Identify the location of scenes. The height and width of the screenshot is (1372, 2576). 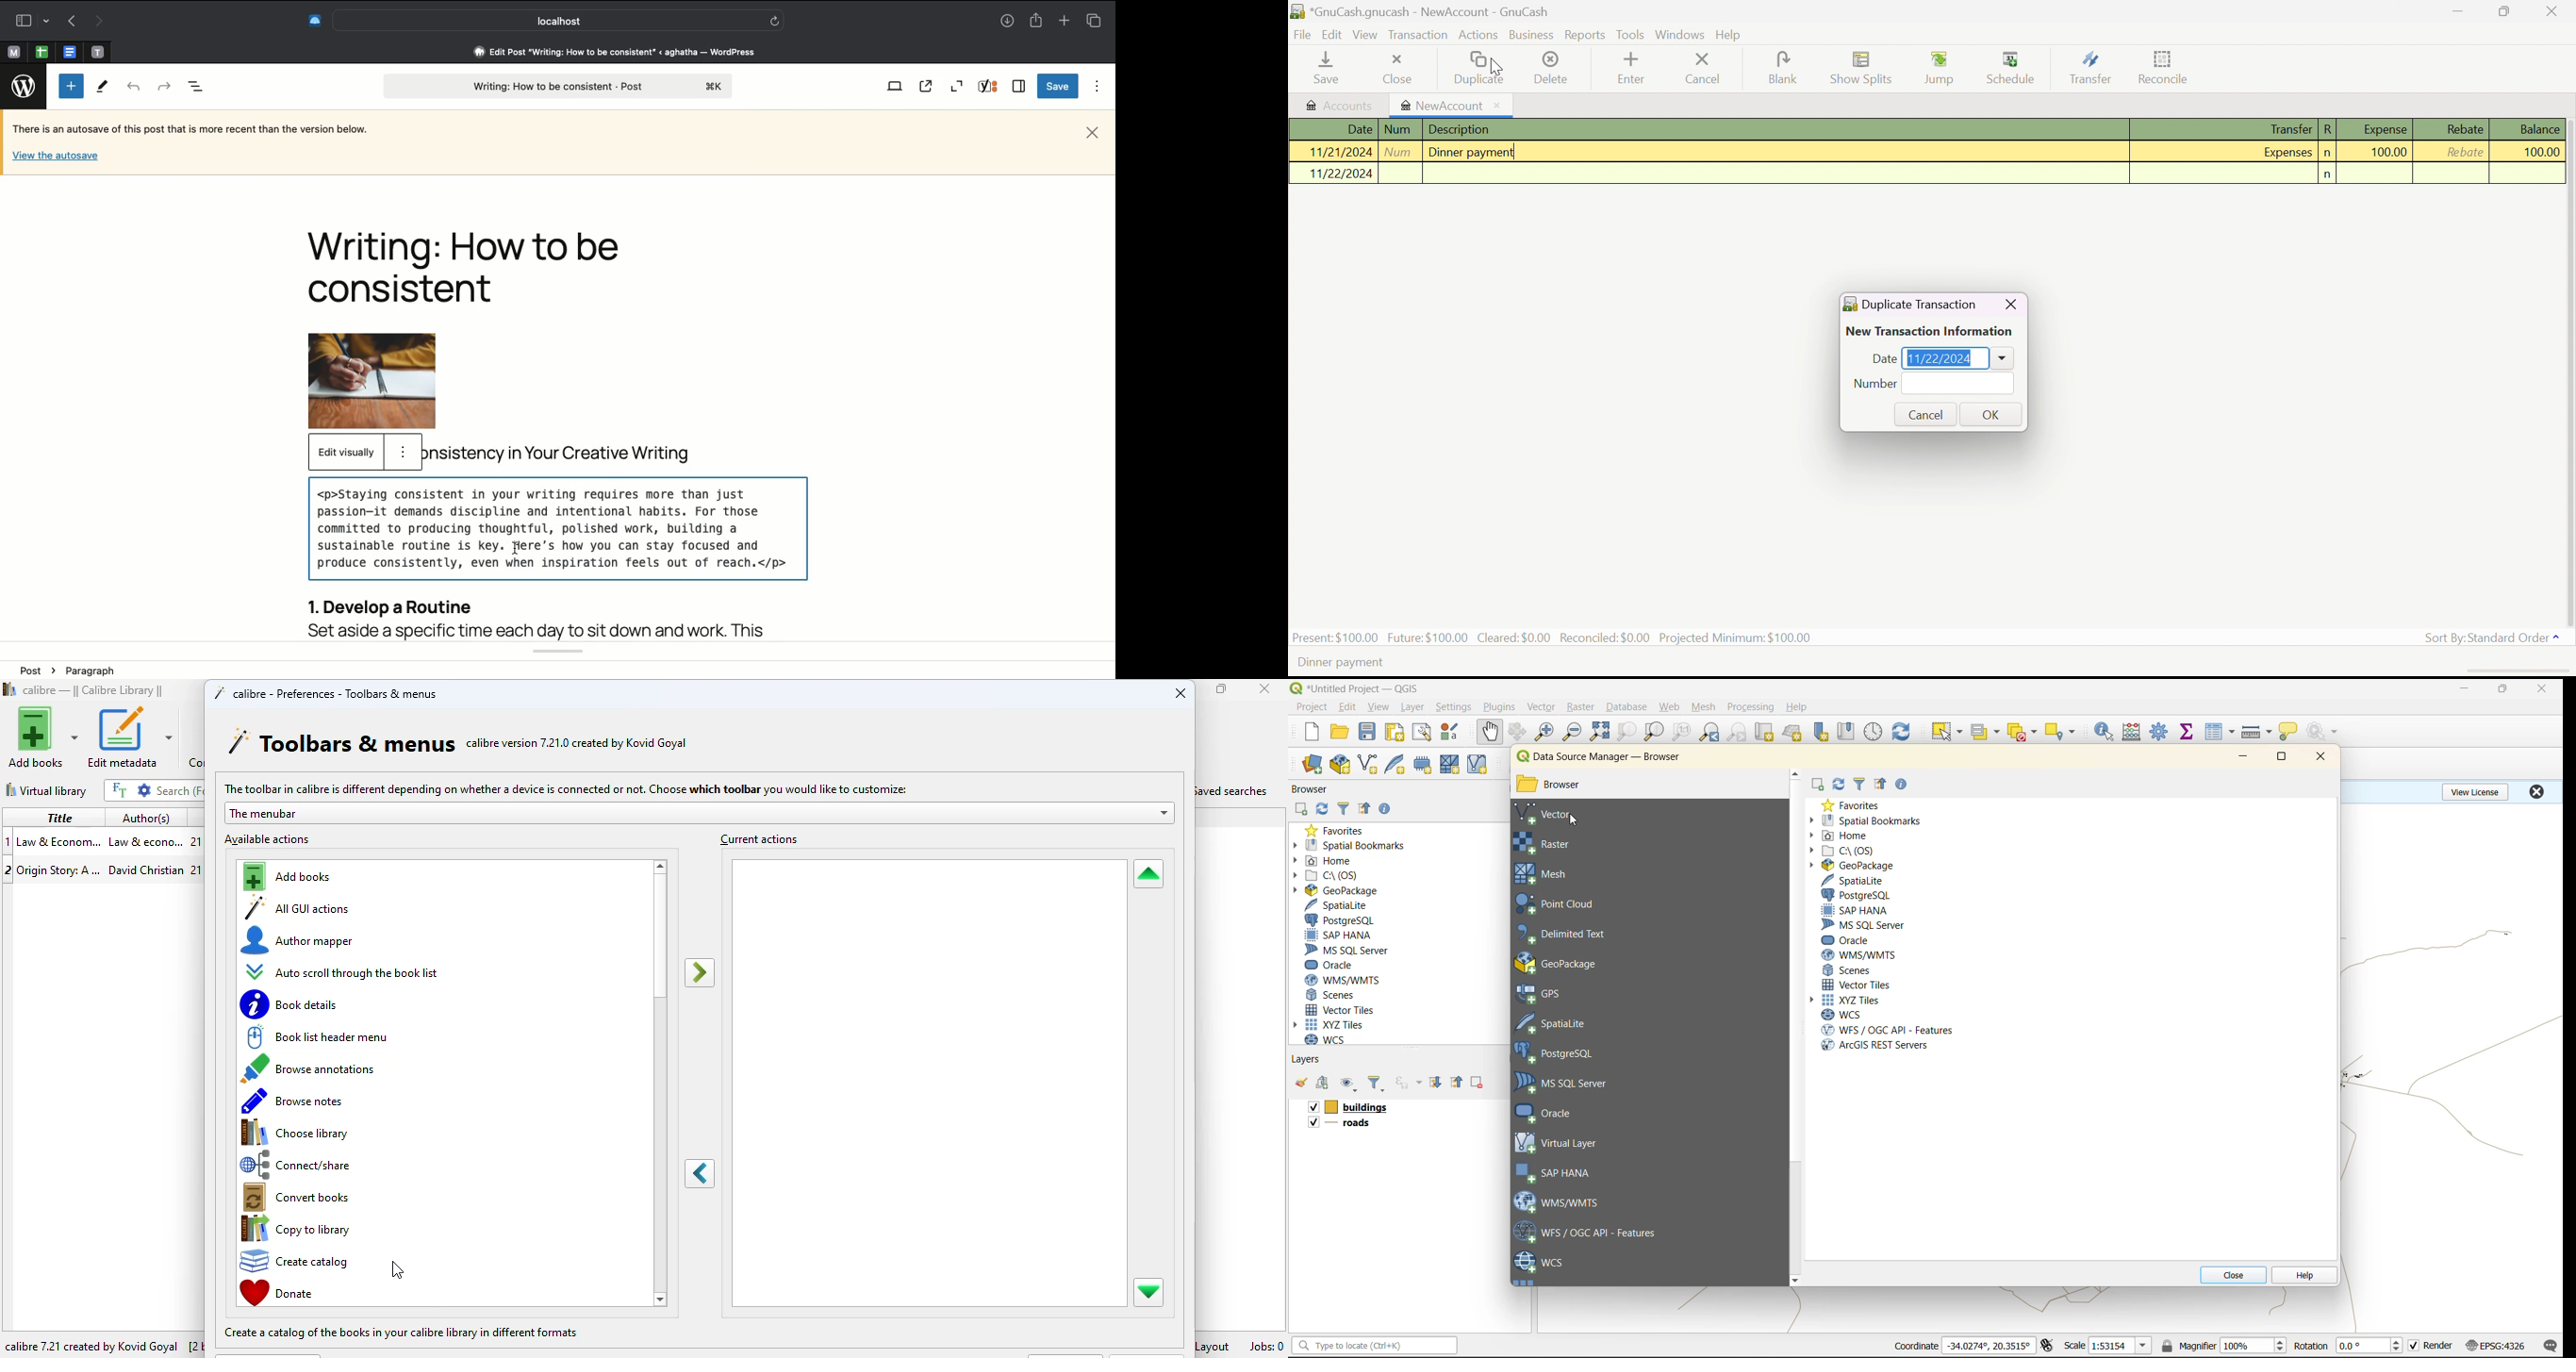
(1849, 969).